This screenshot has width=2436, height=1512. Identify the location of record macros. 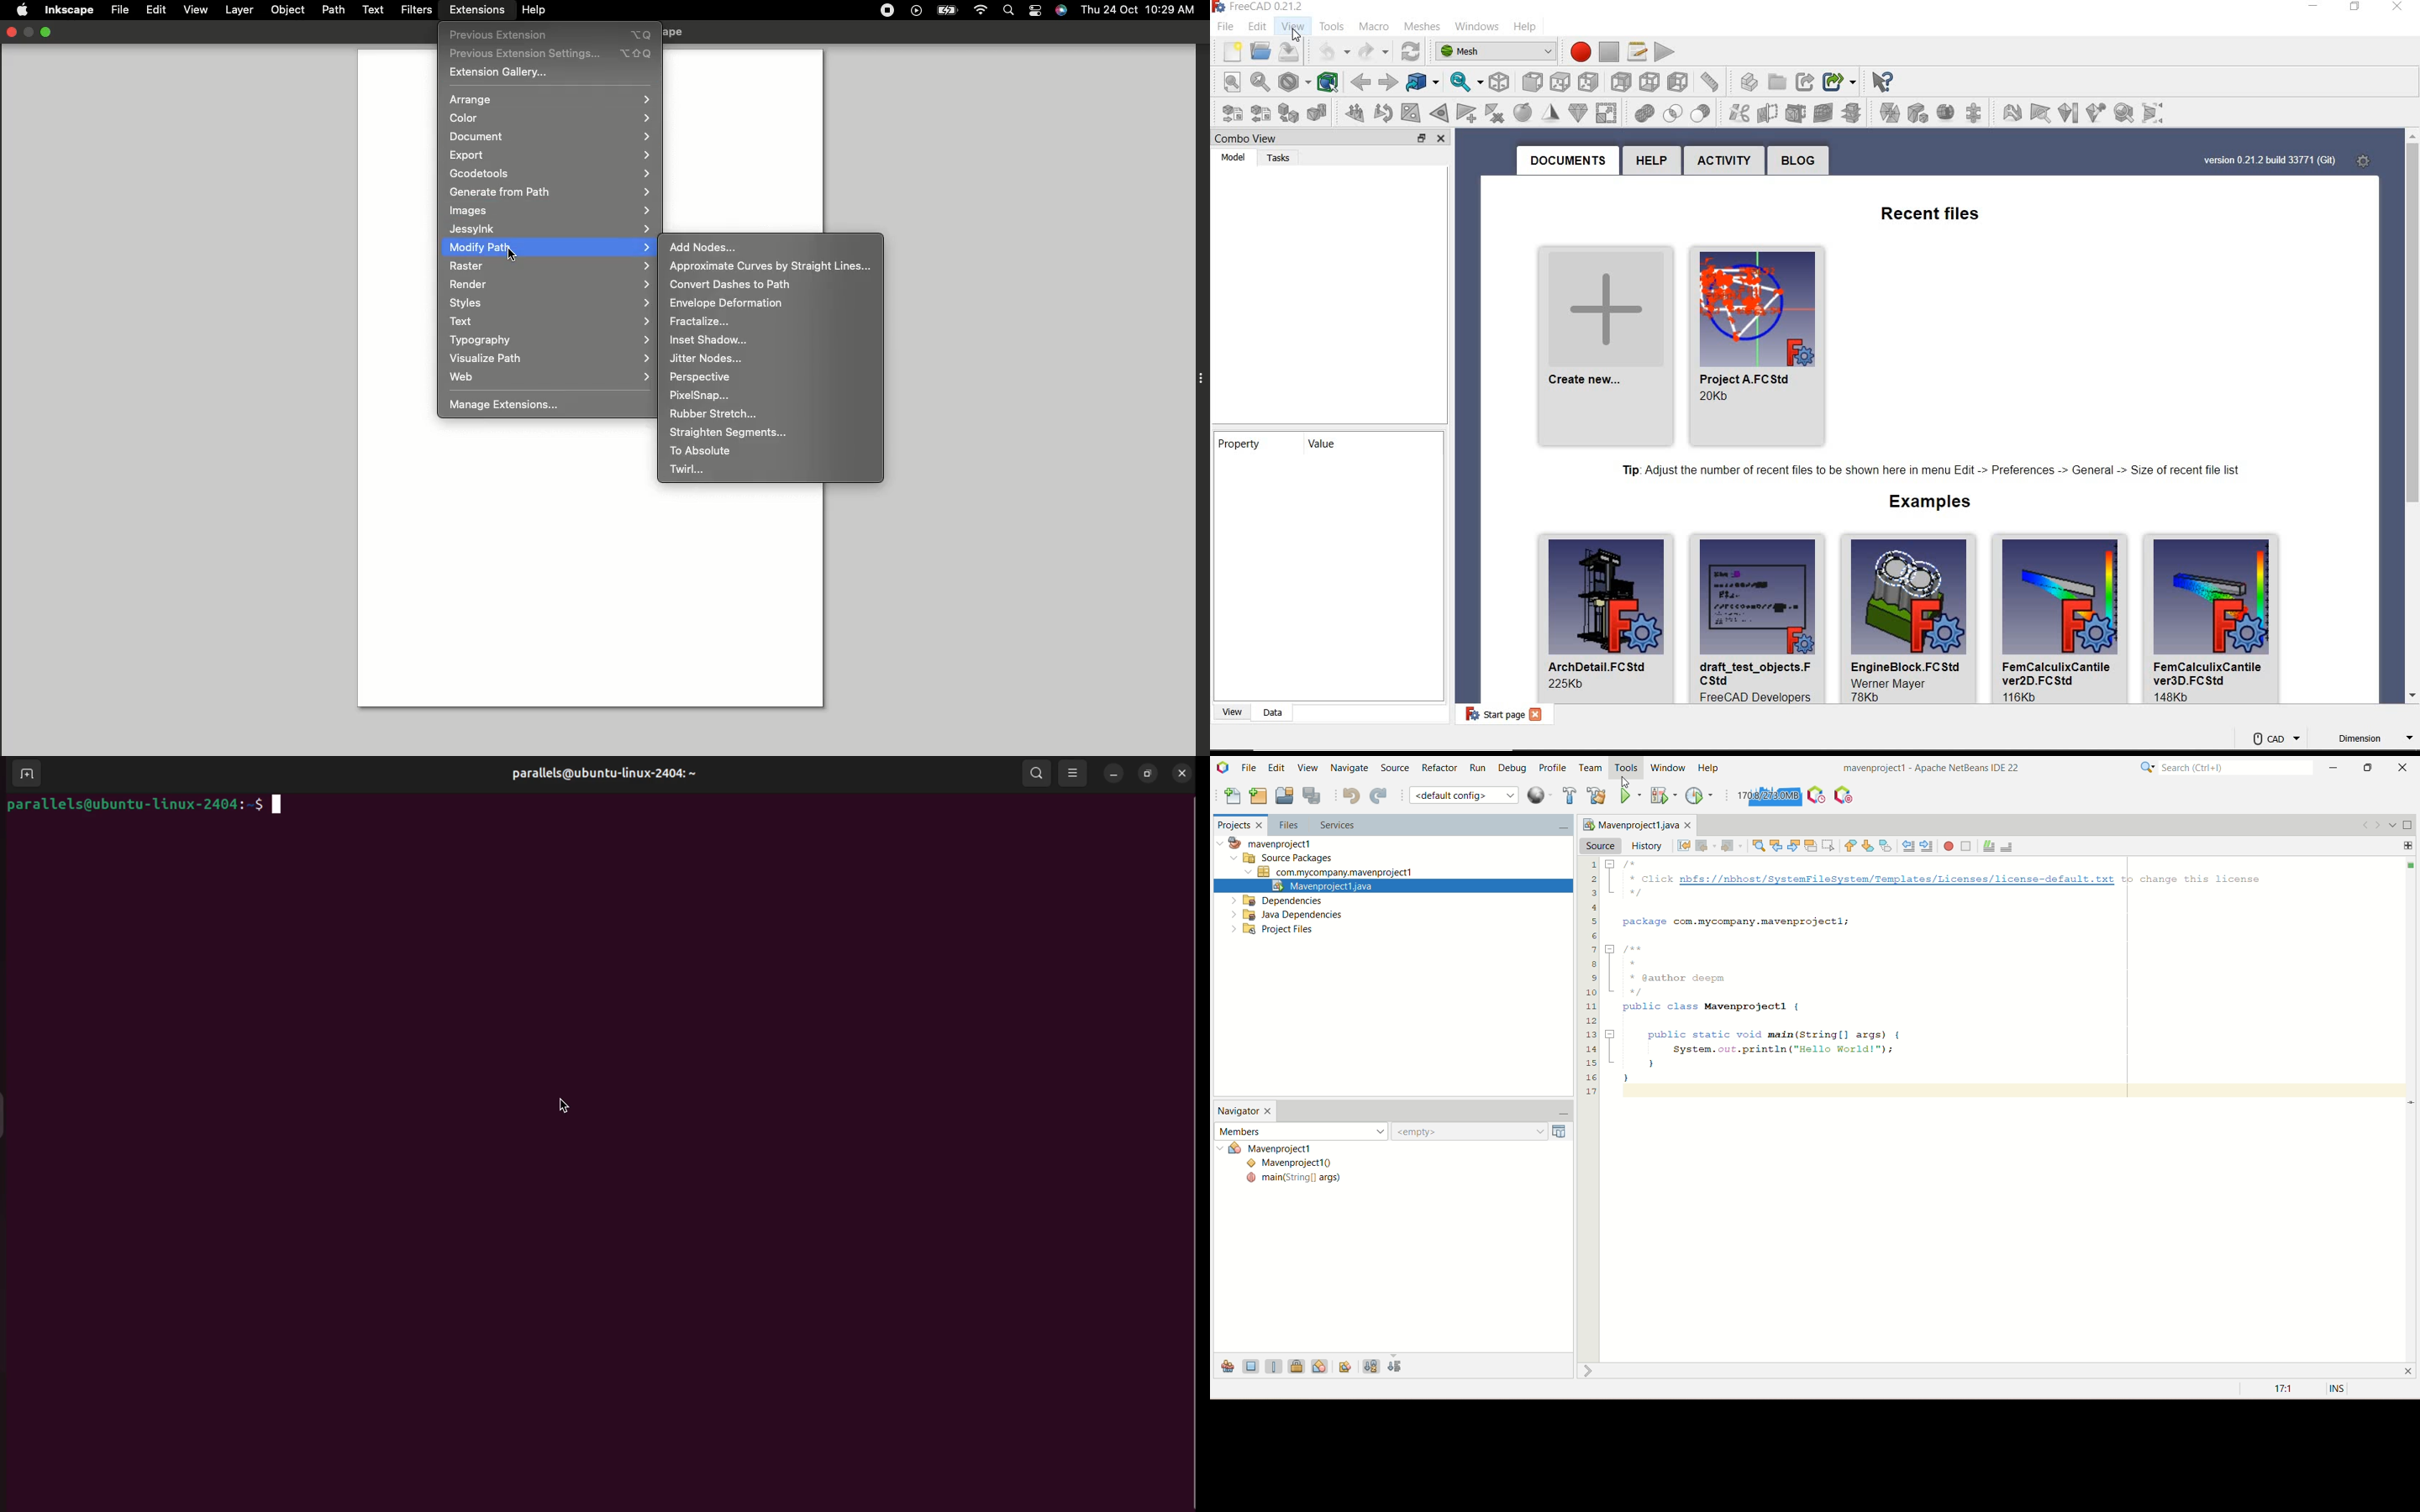
(1579, 48).